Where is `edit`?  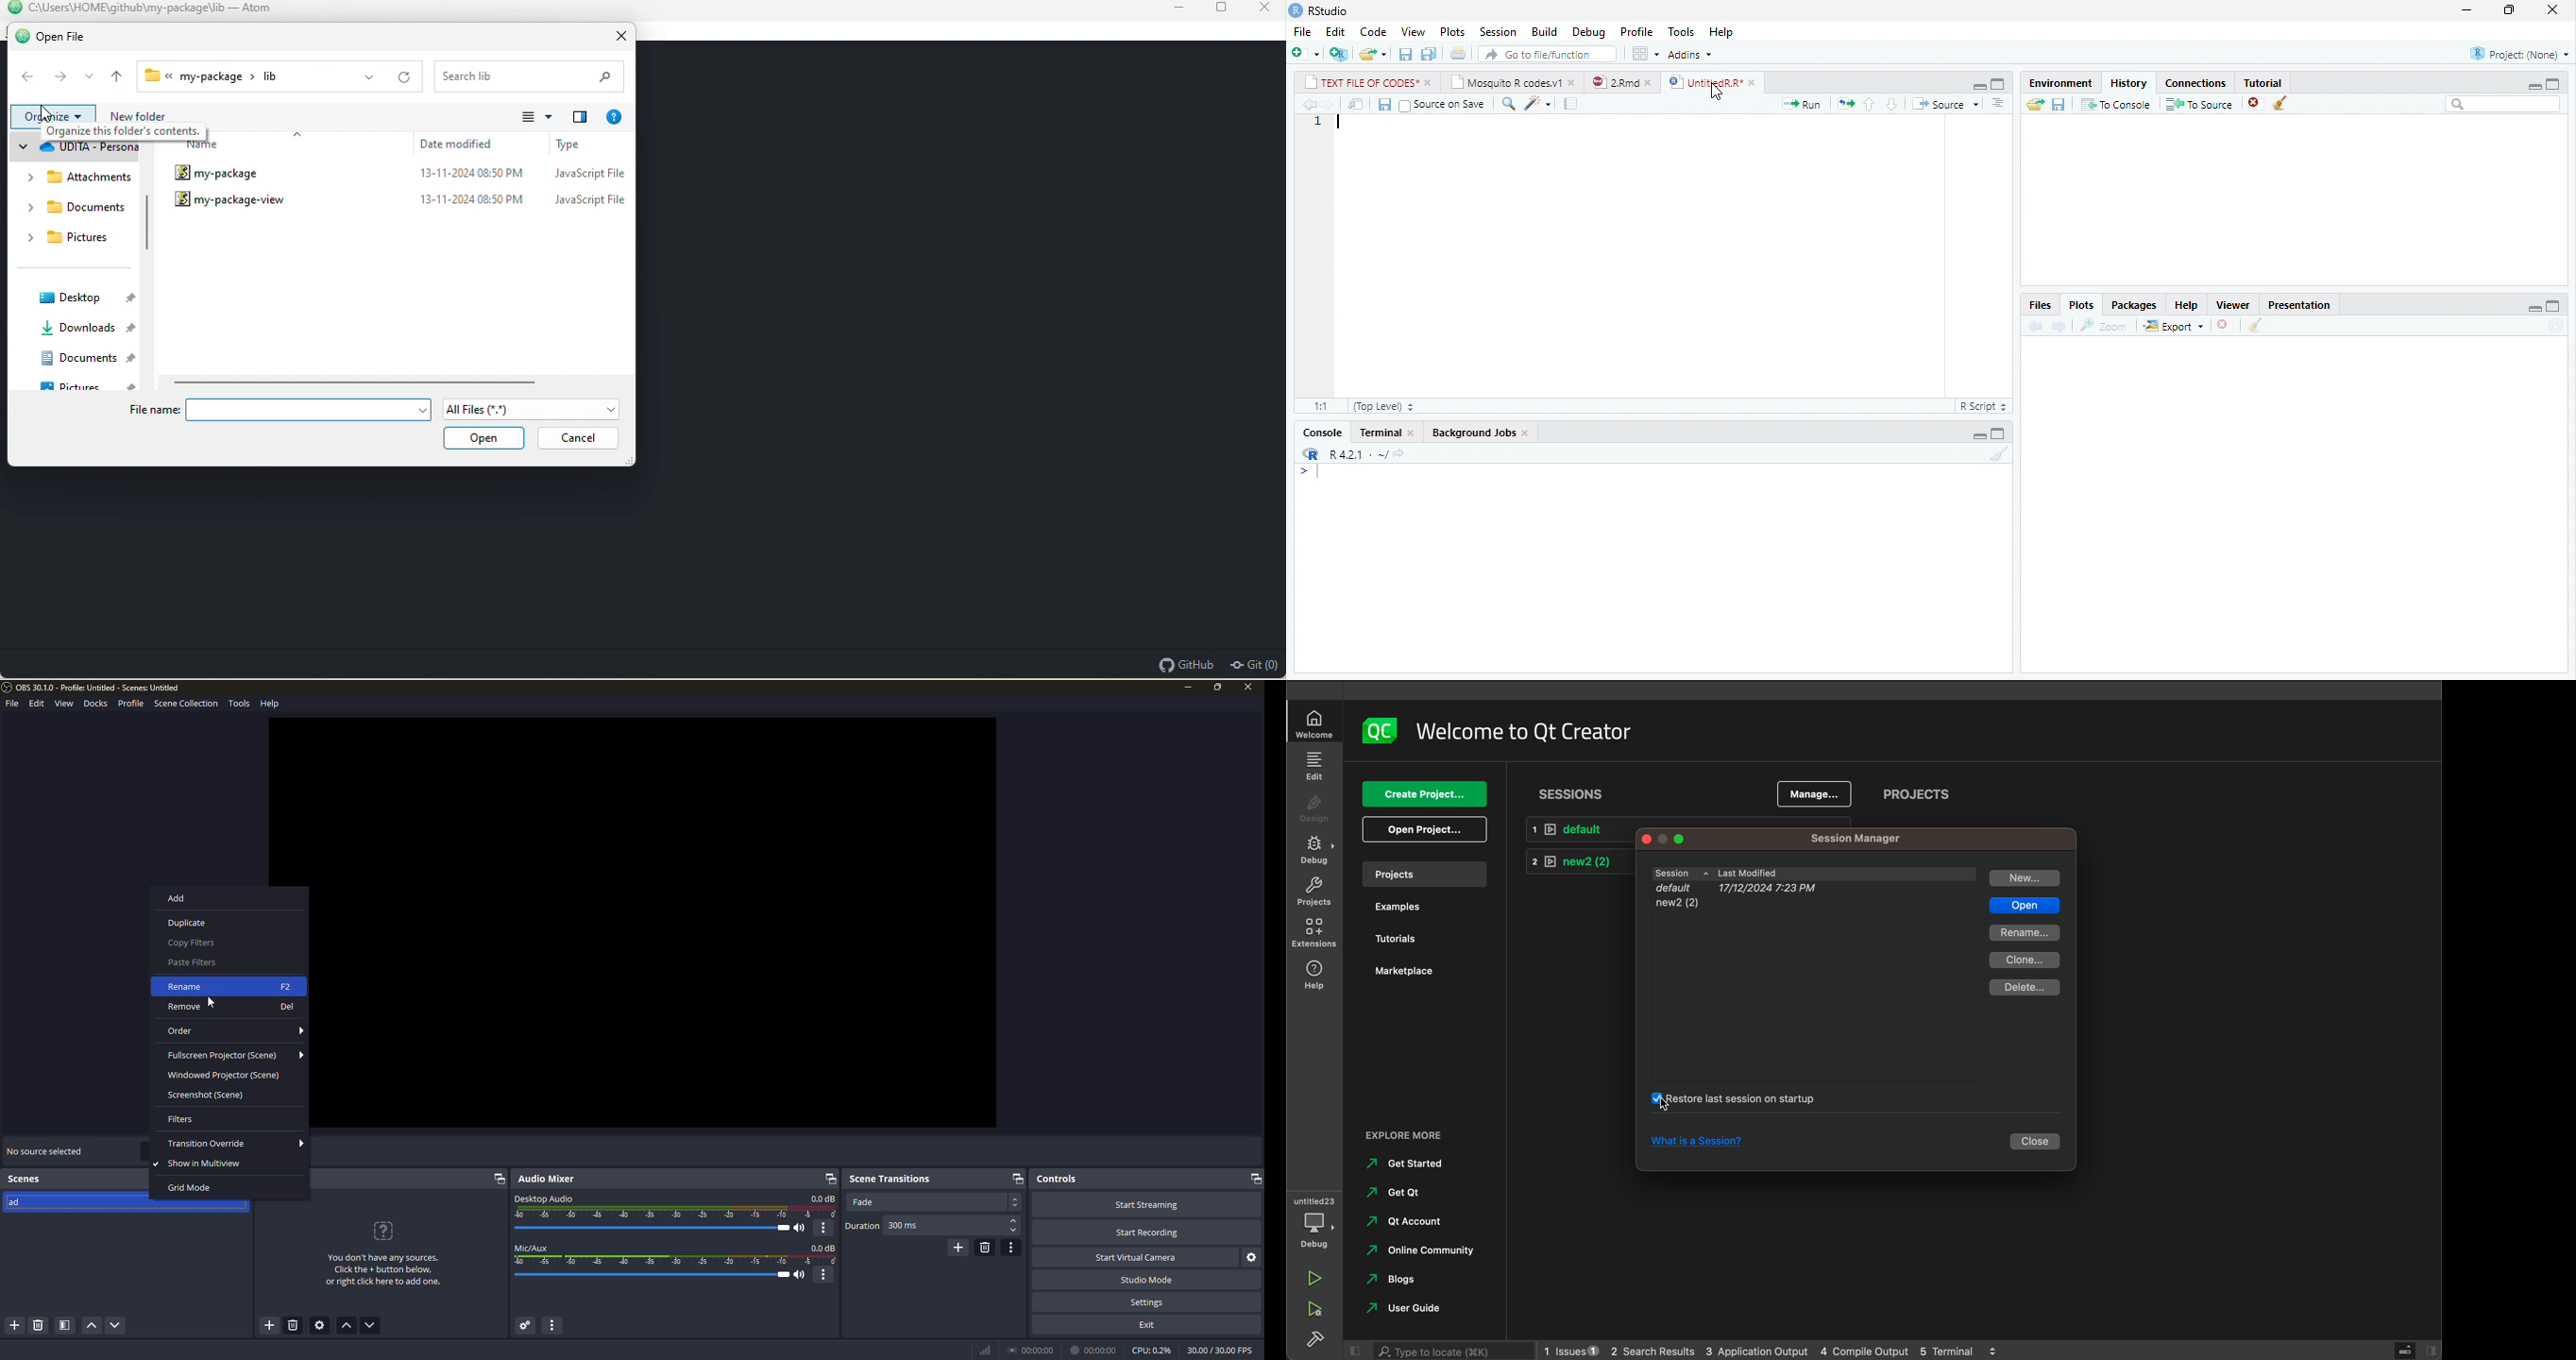 edit is located at coordinates (34, 704).